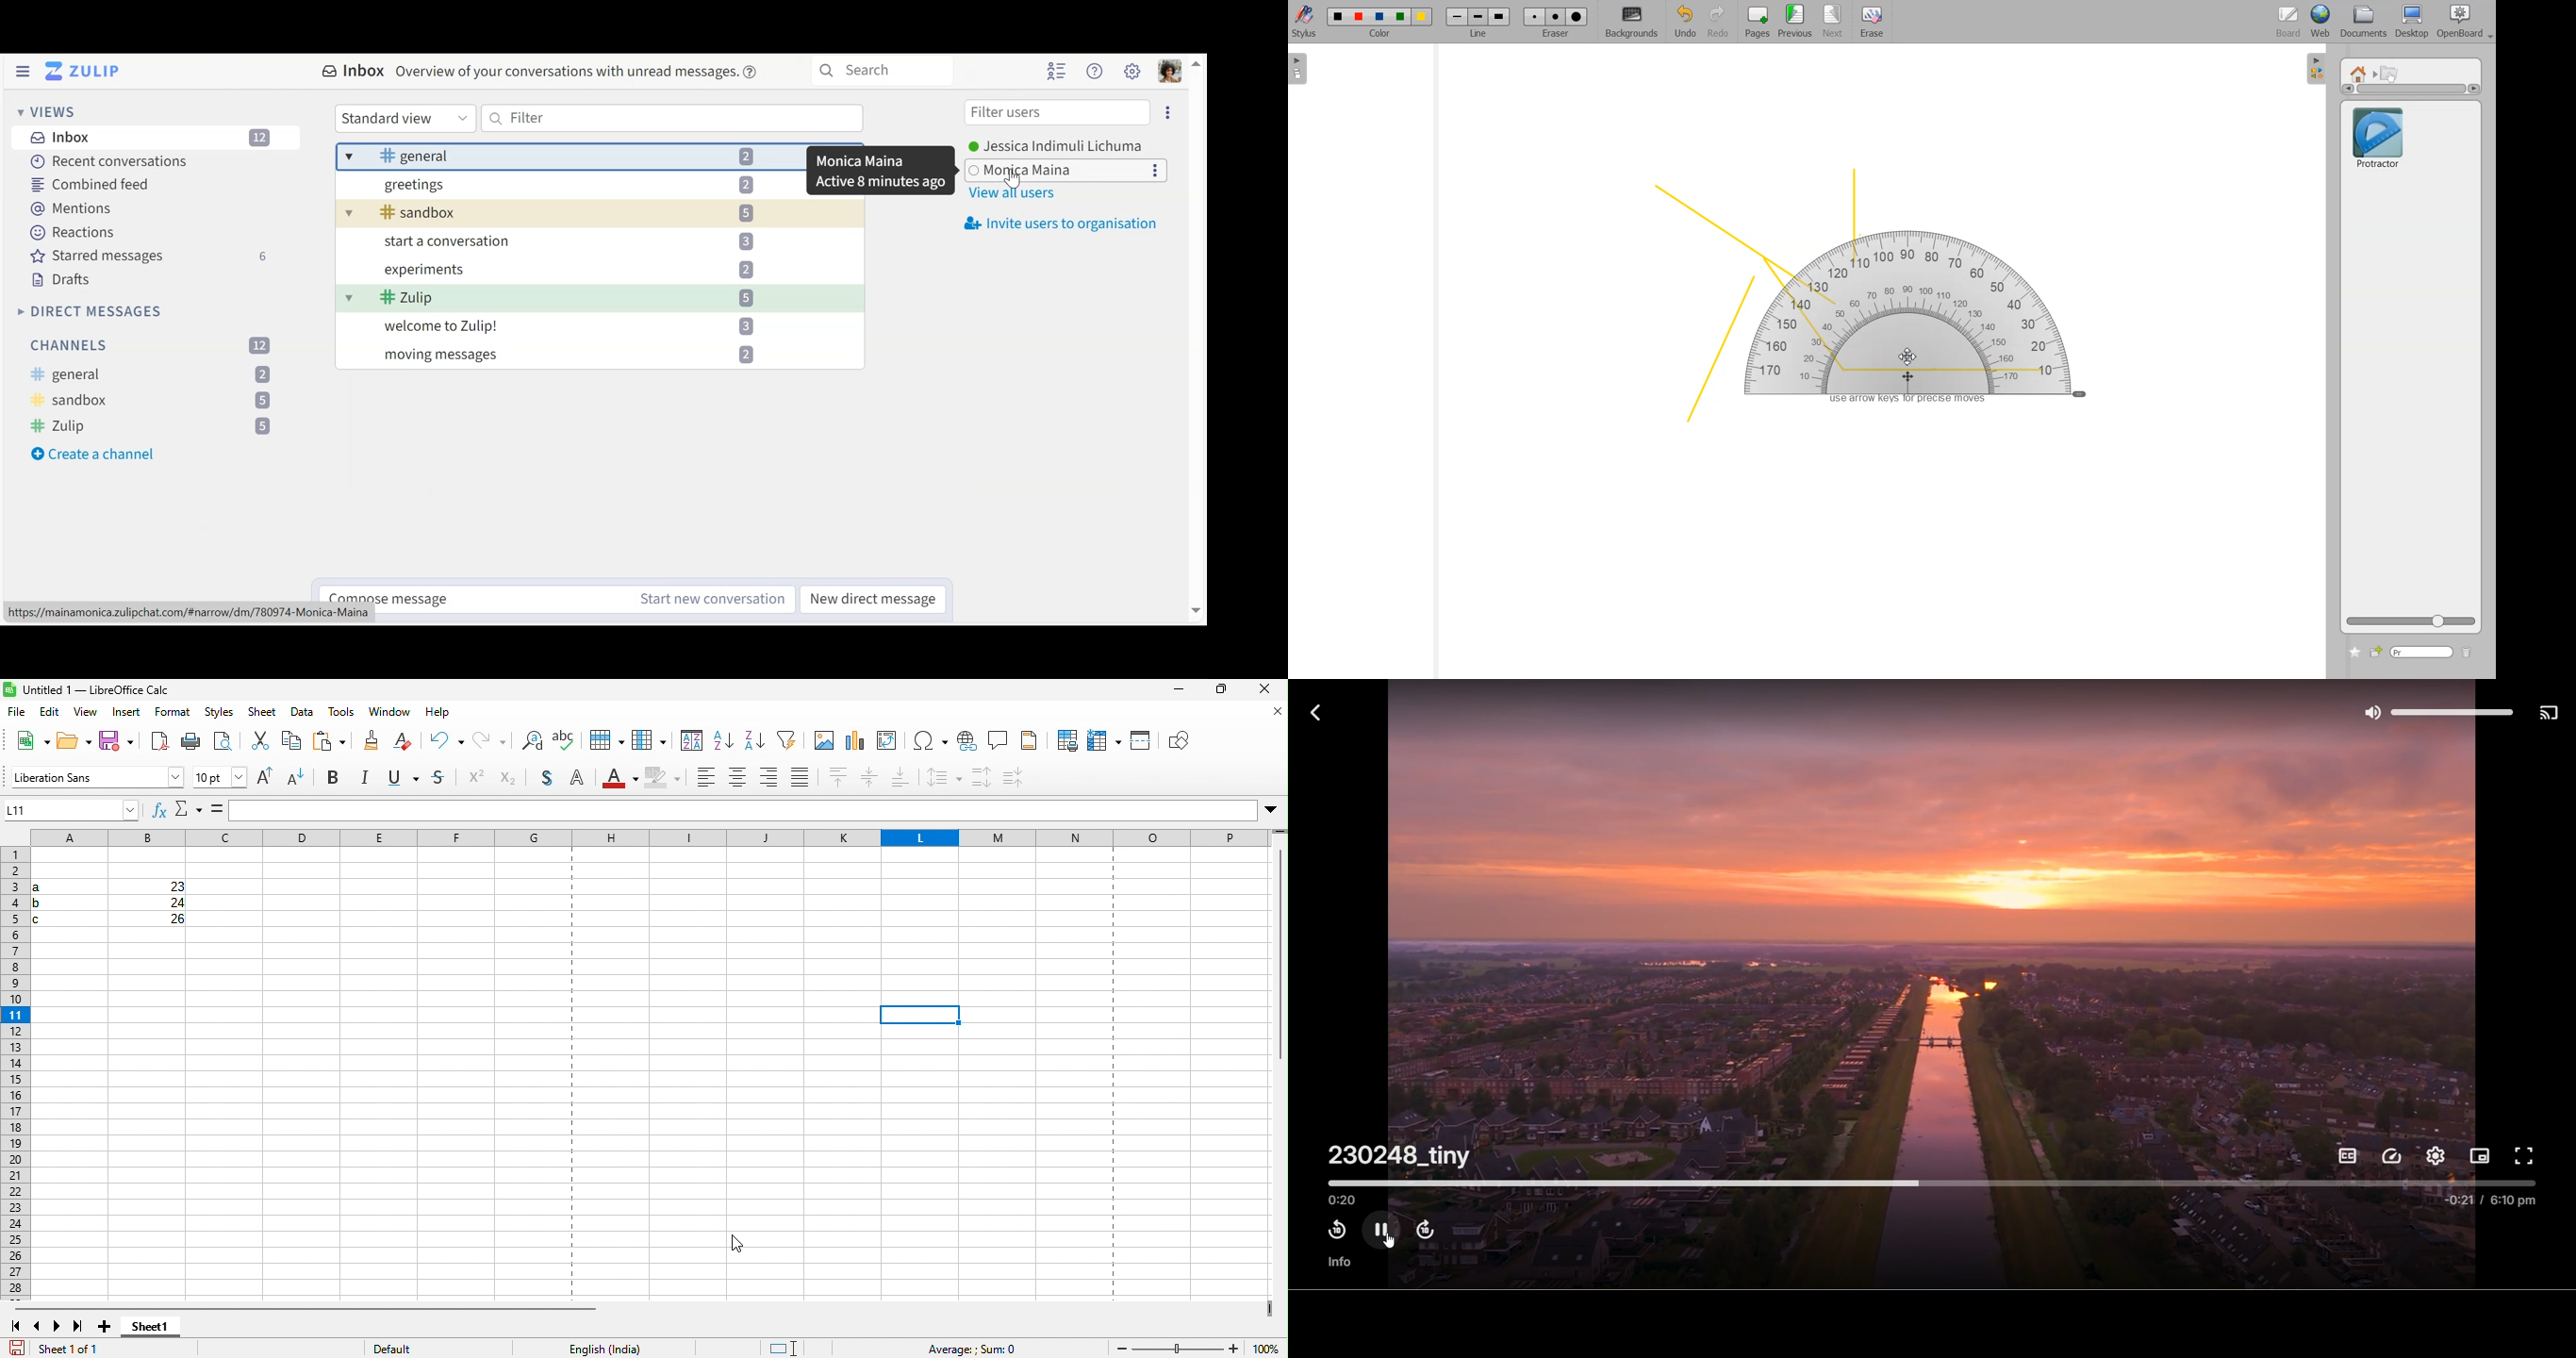 The image size is (2576, 1372). What do you see at coordinates (667, 779) in the screenshot?
I see `character highlighting color` at bounding box center [667, 779].